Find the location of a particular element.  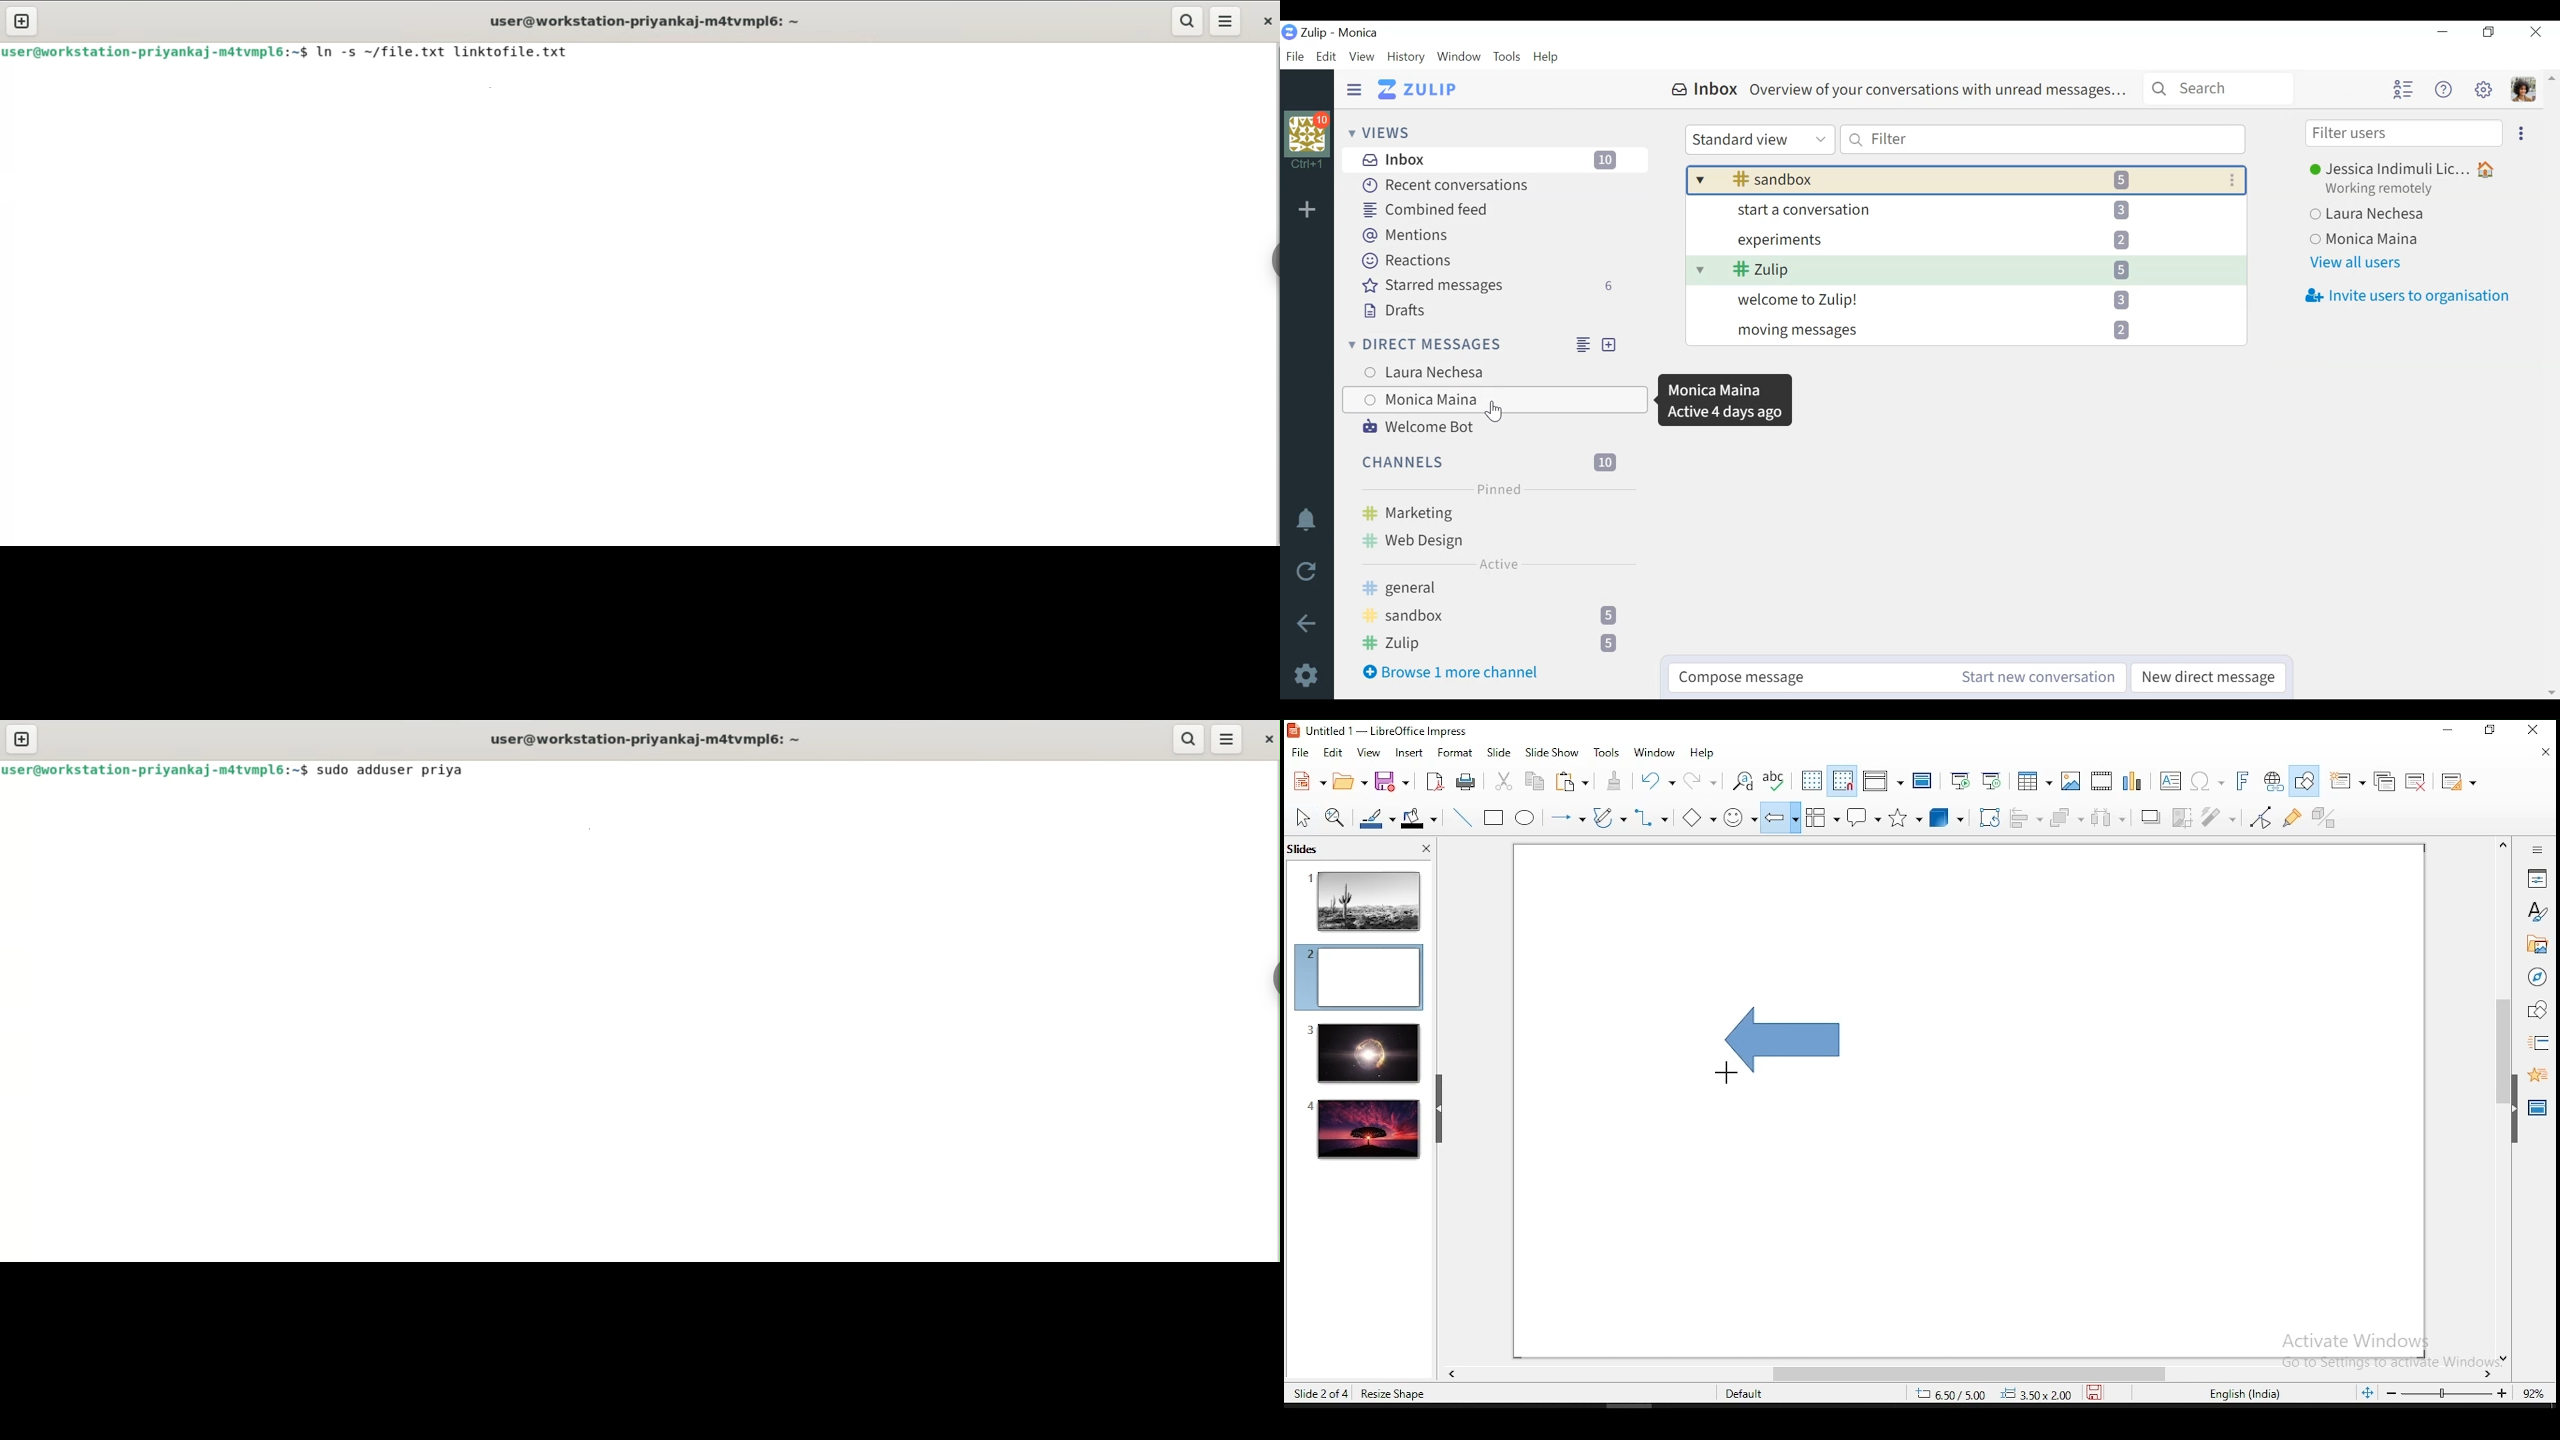

stars and banners is located at coordinates (1904, 817).